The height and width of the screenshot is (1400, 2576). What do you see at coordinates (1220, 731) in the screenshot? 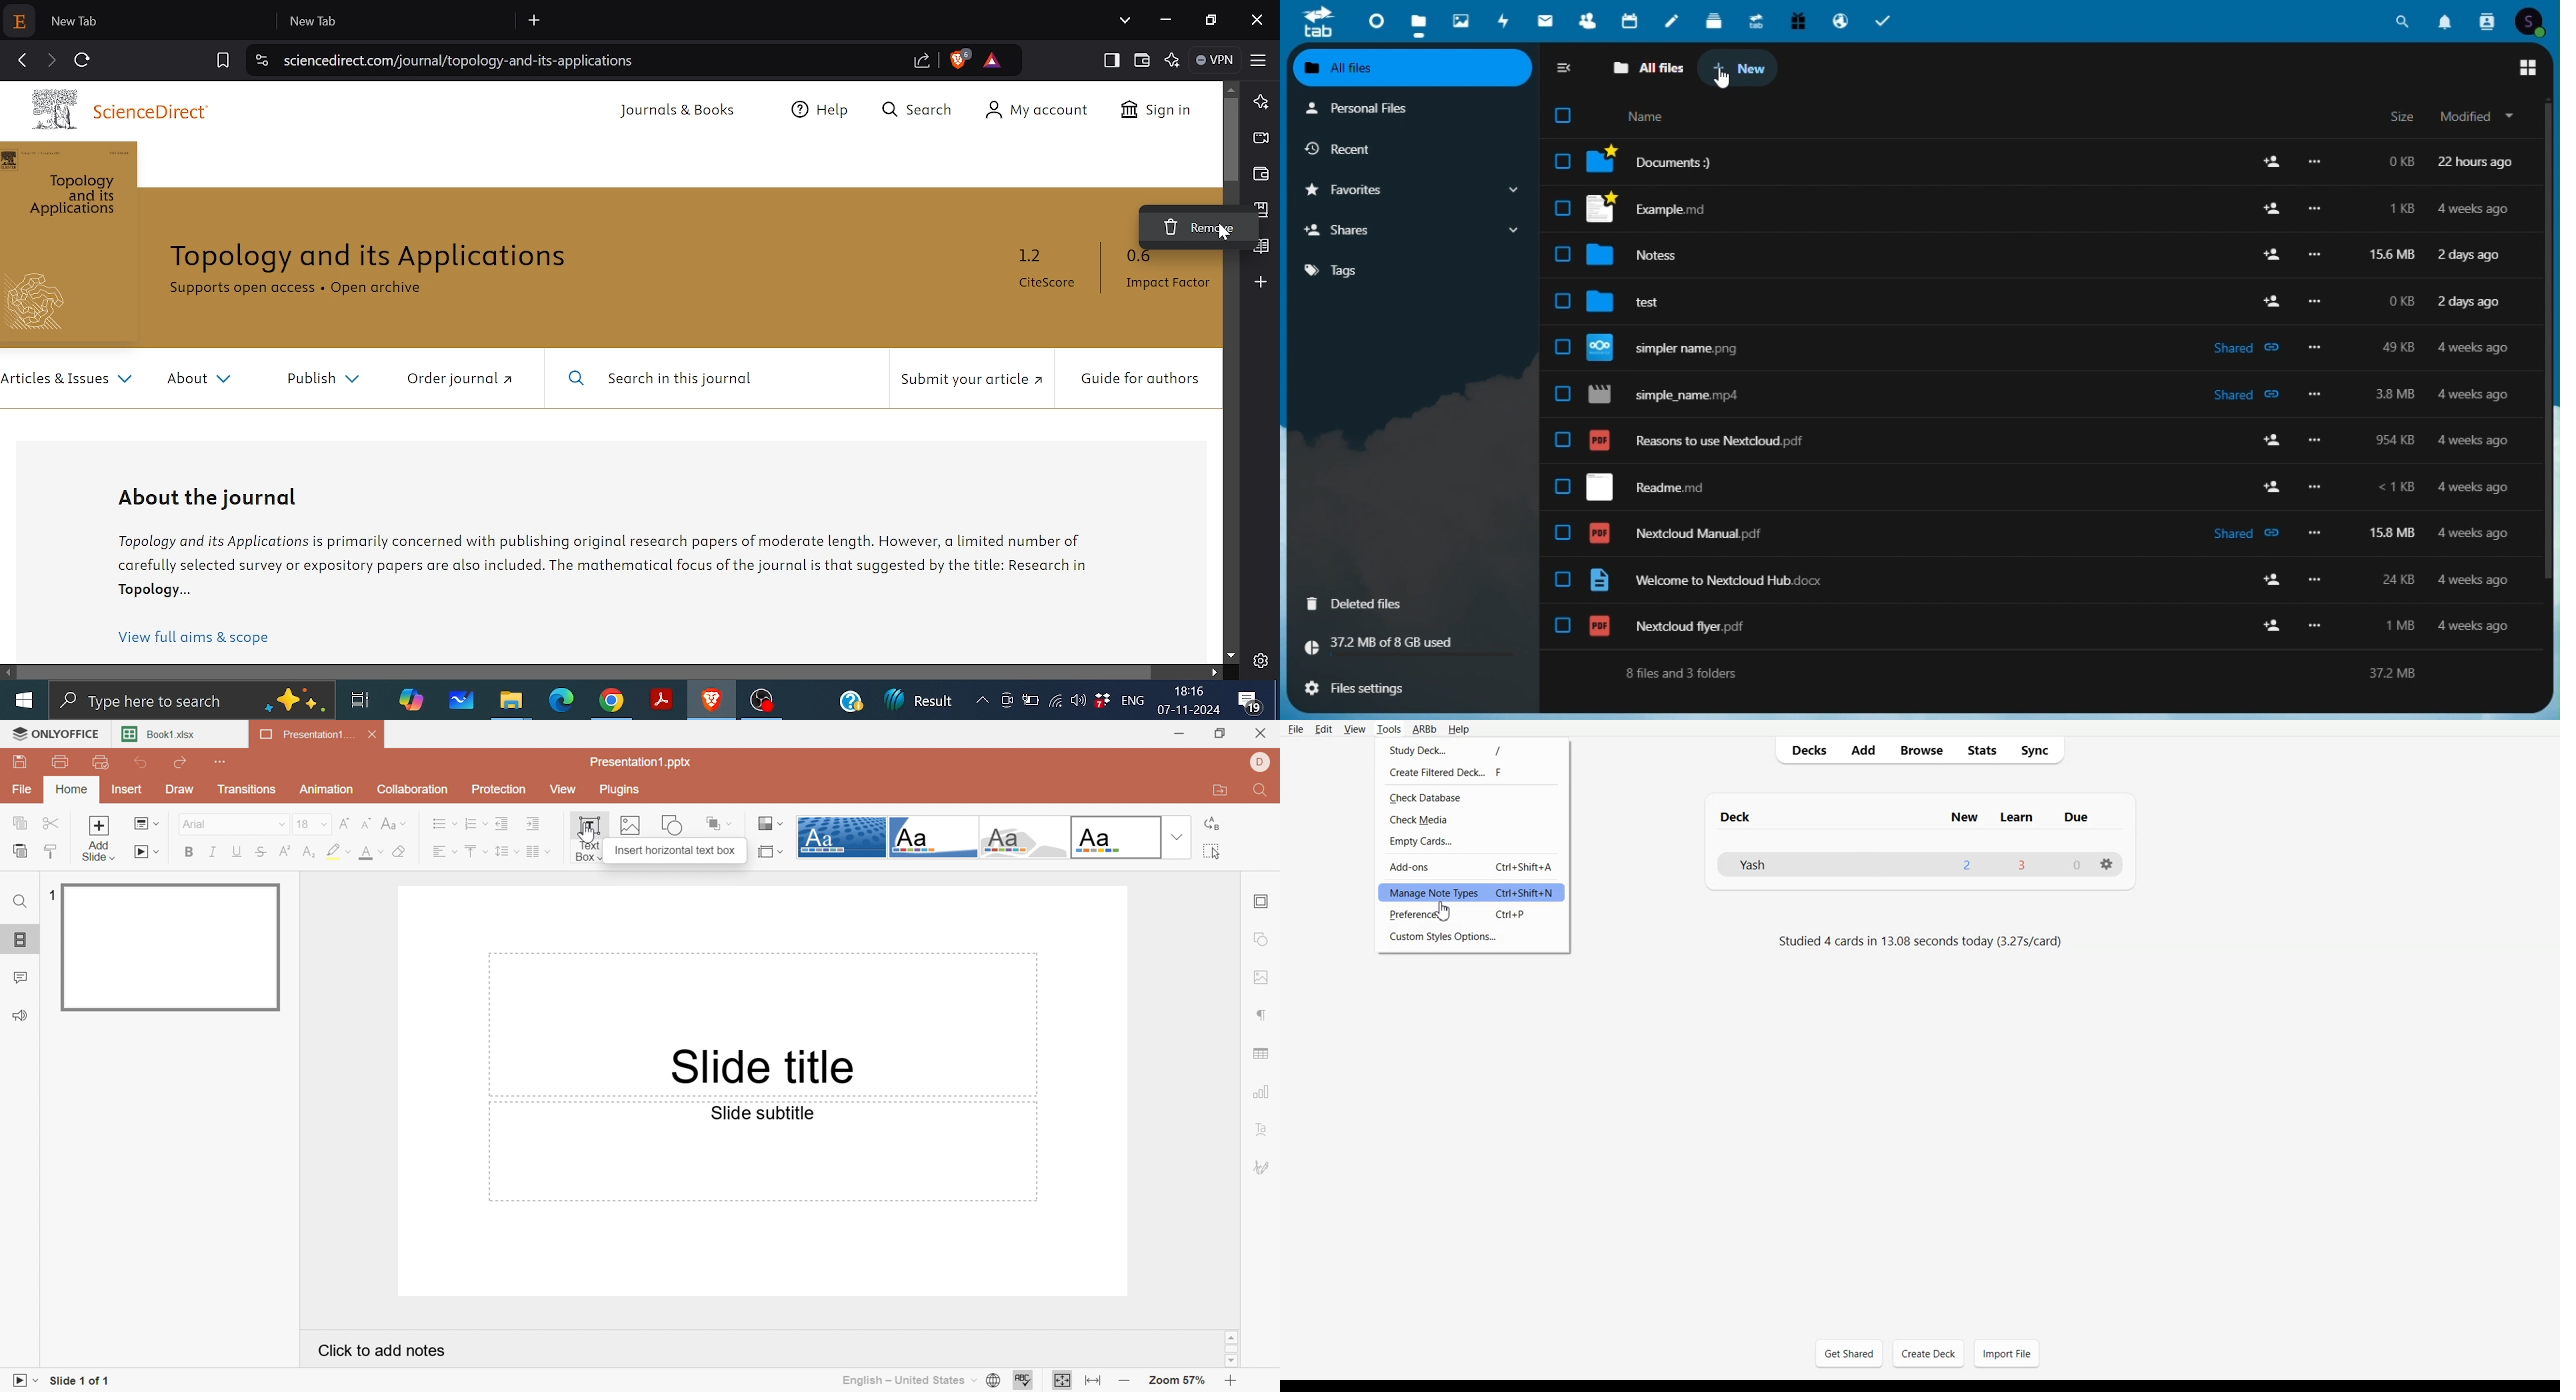
I see `Restore down` at bounding box center [1220, 731].